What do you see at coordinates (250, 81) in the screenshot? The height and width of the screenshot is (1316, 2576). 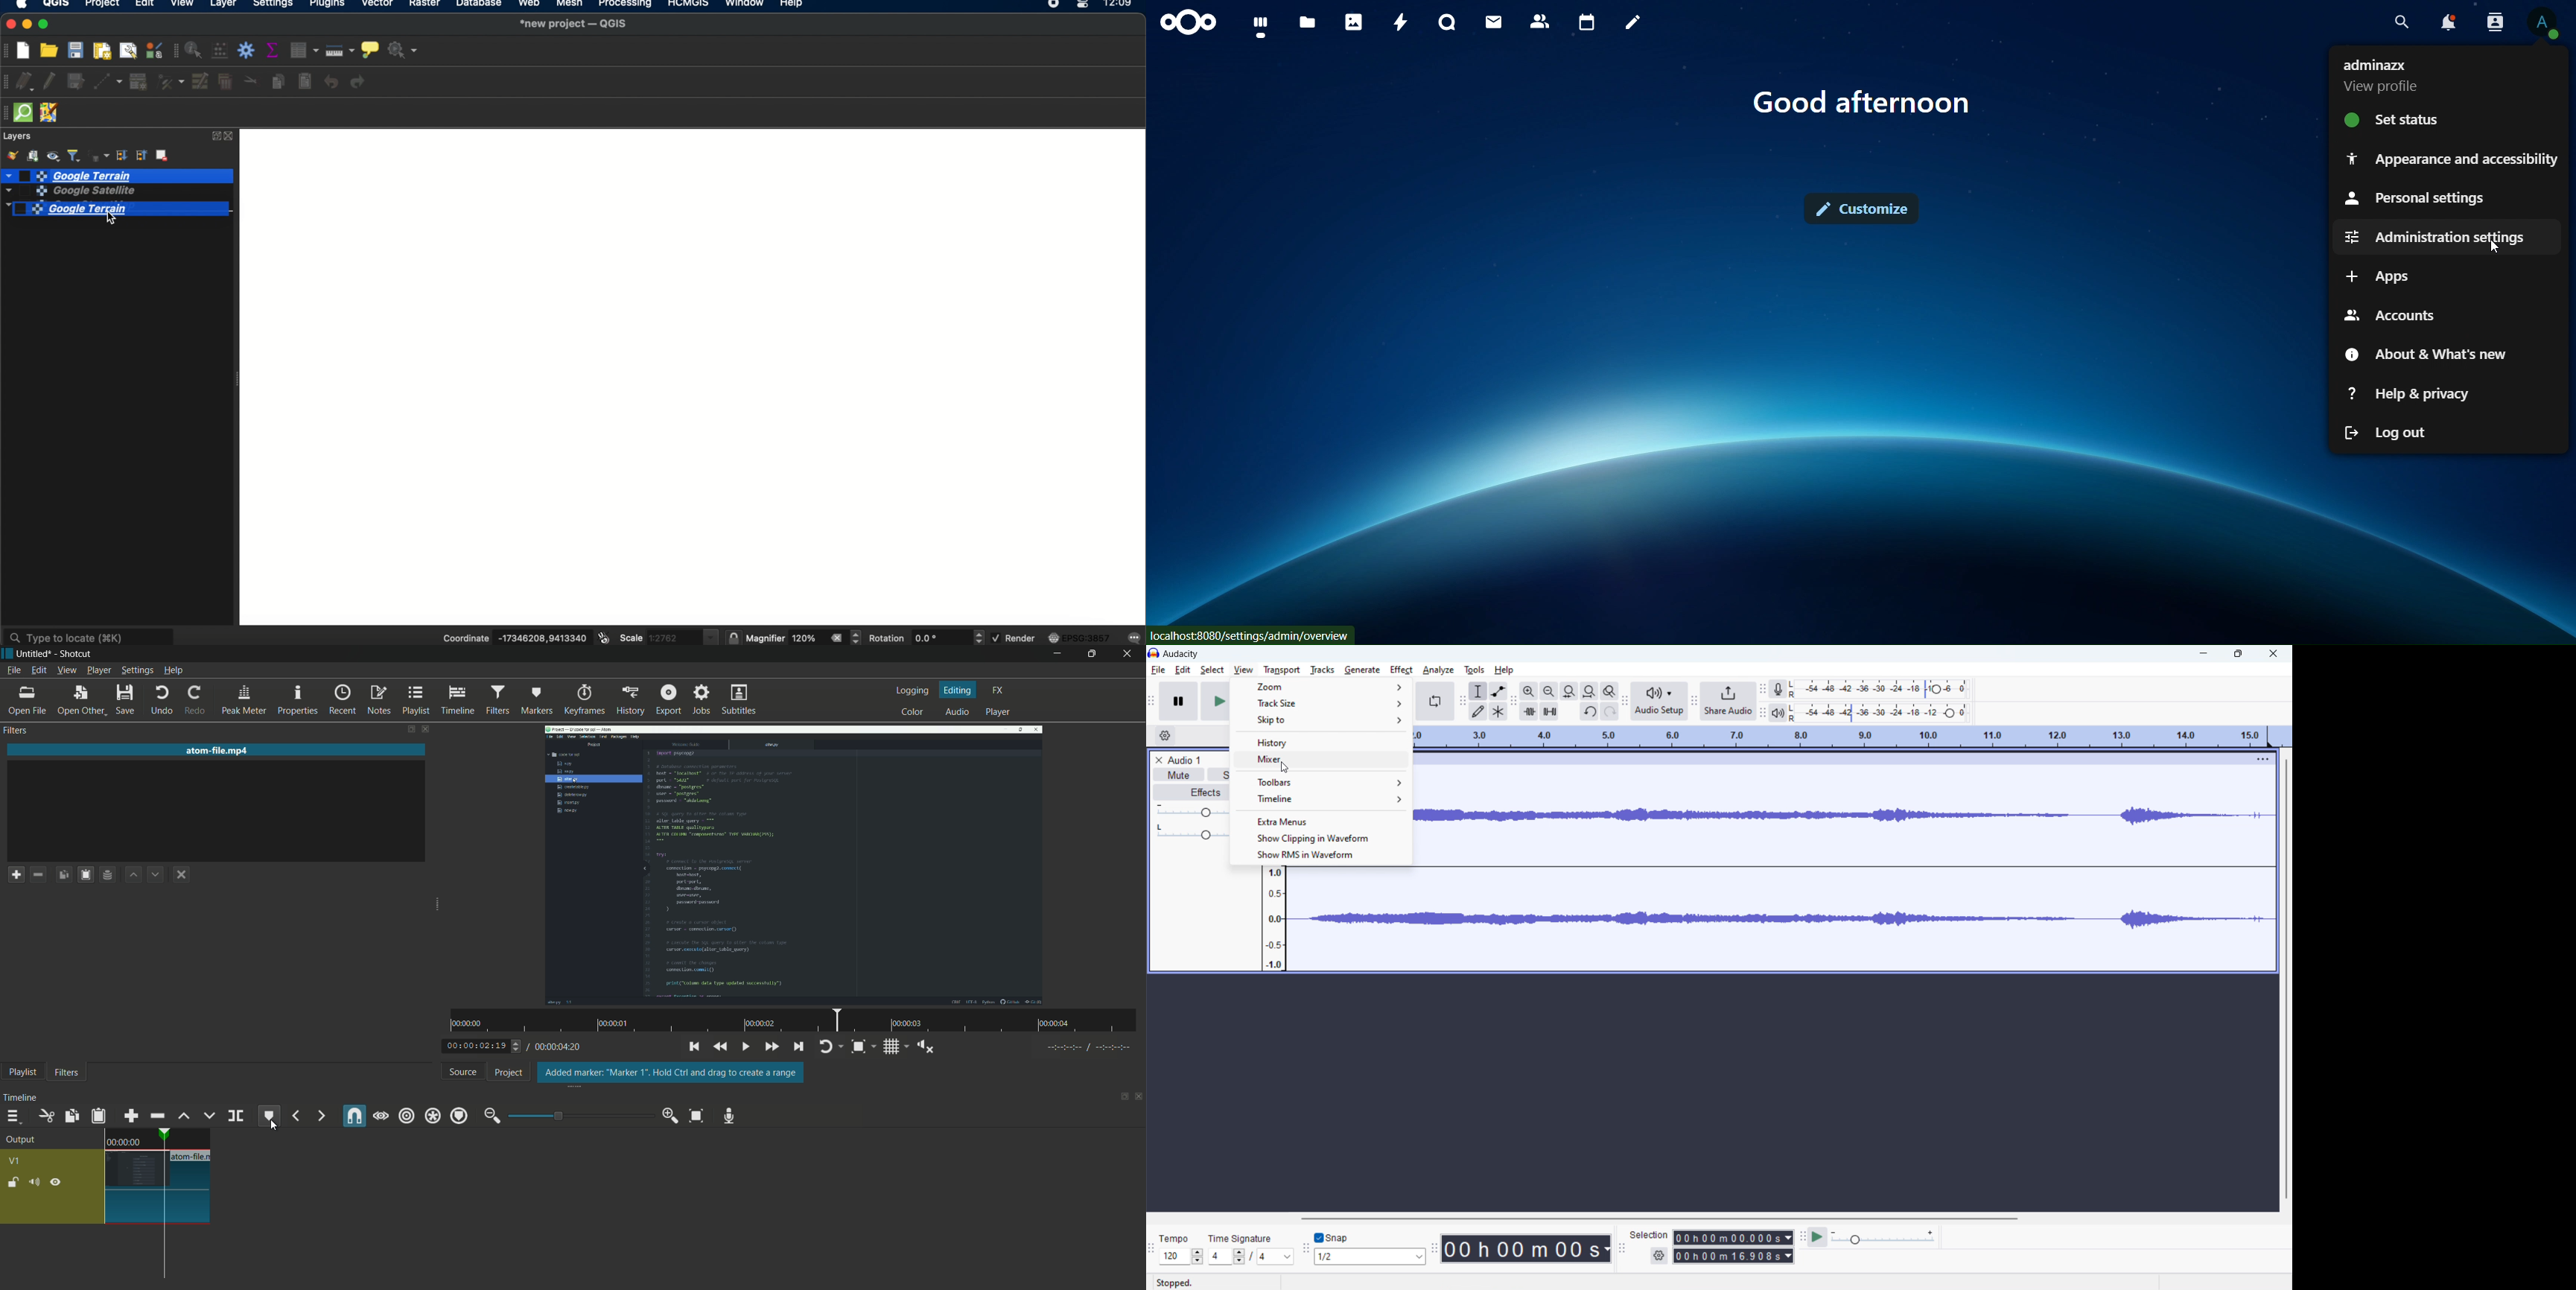 I see `cut features` at bounding box center [250, 81].